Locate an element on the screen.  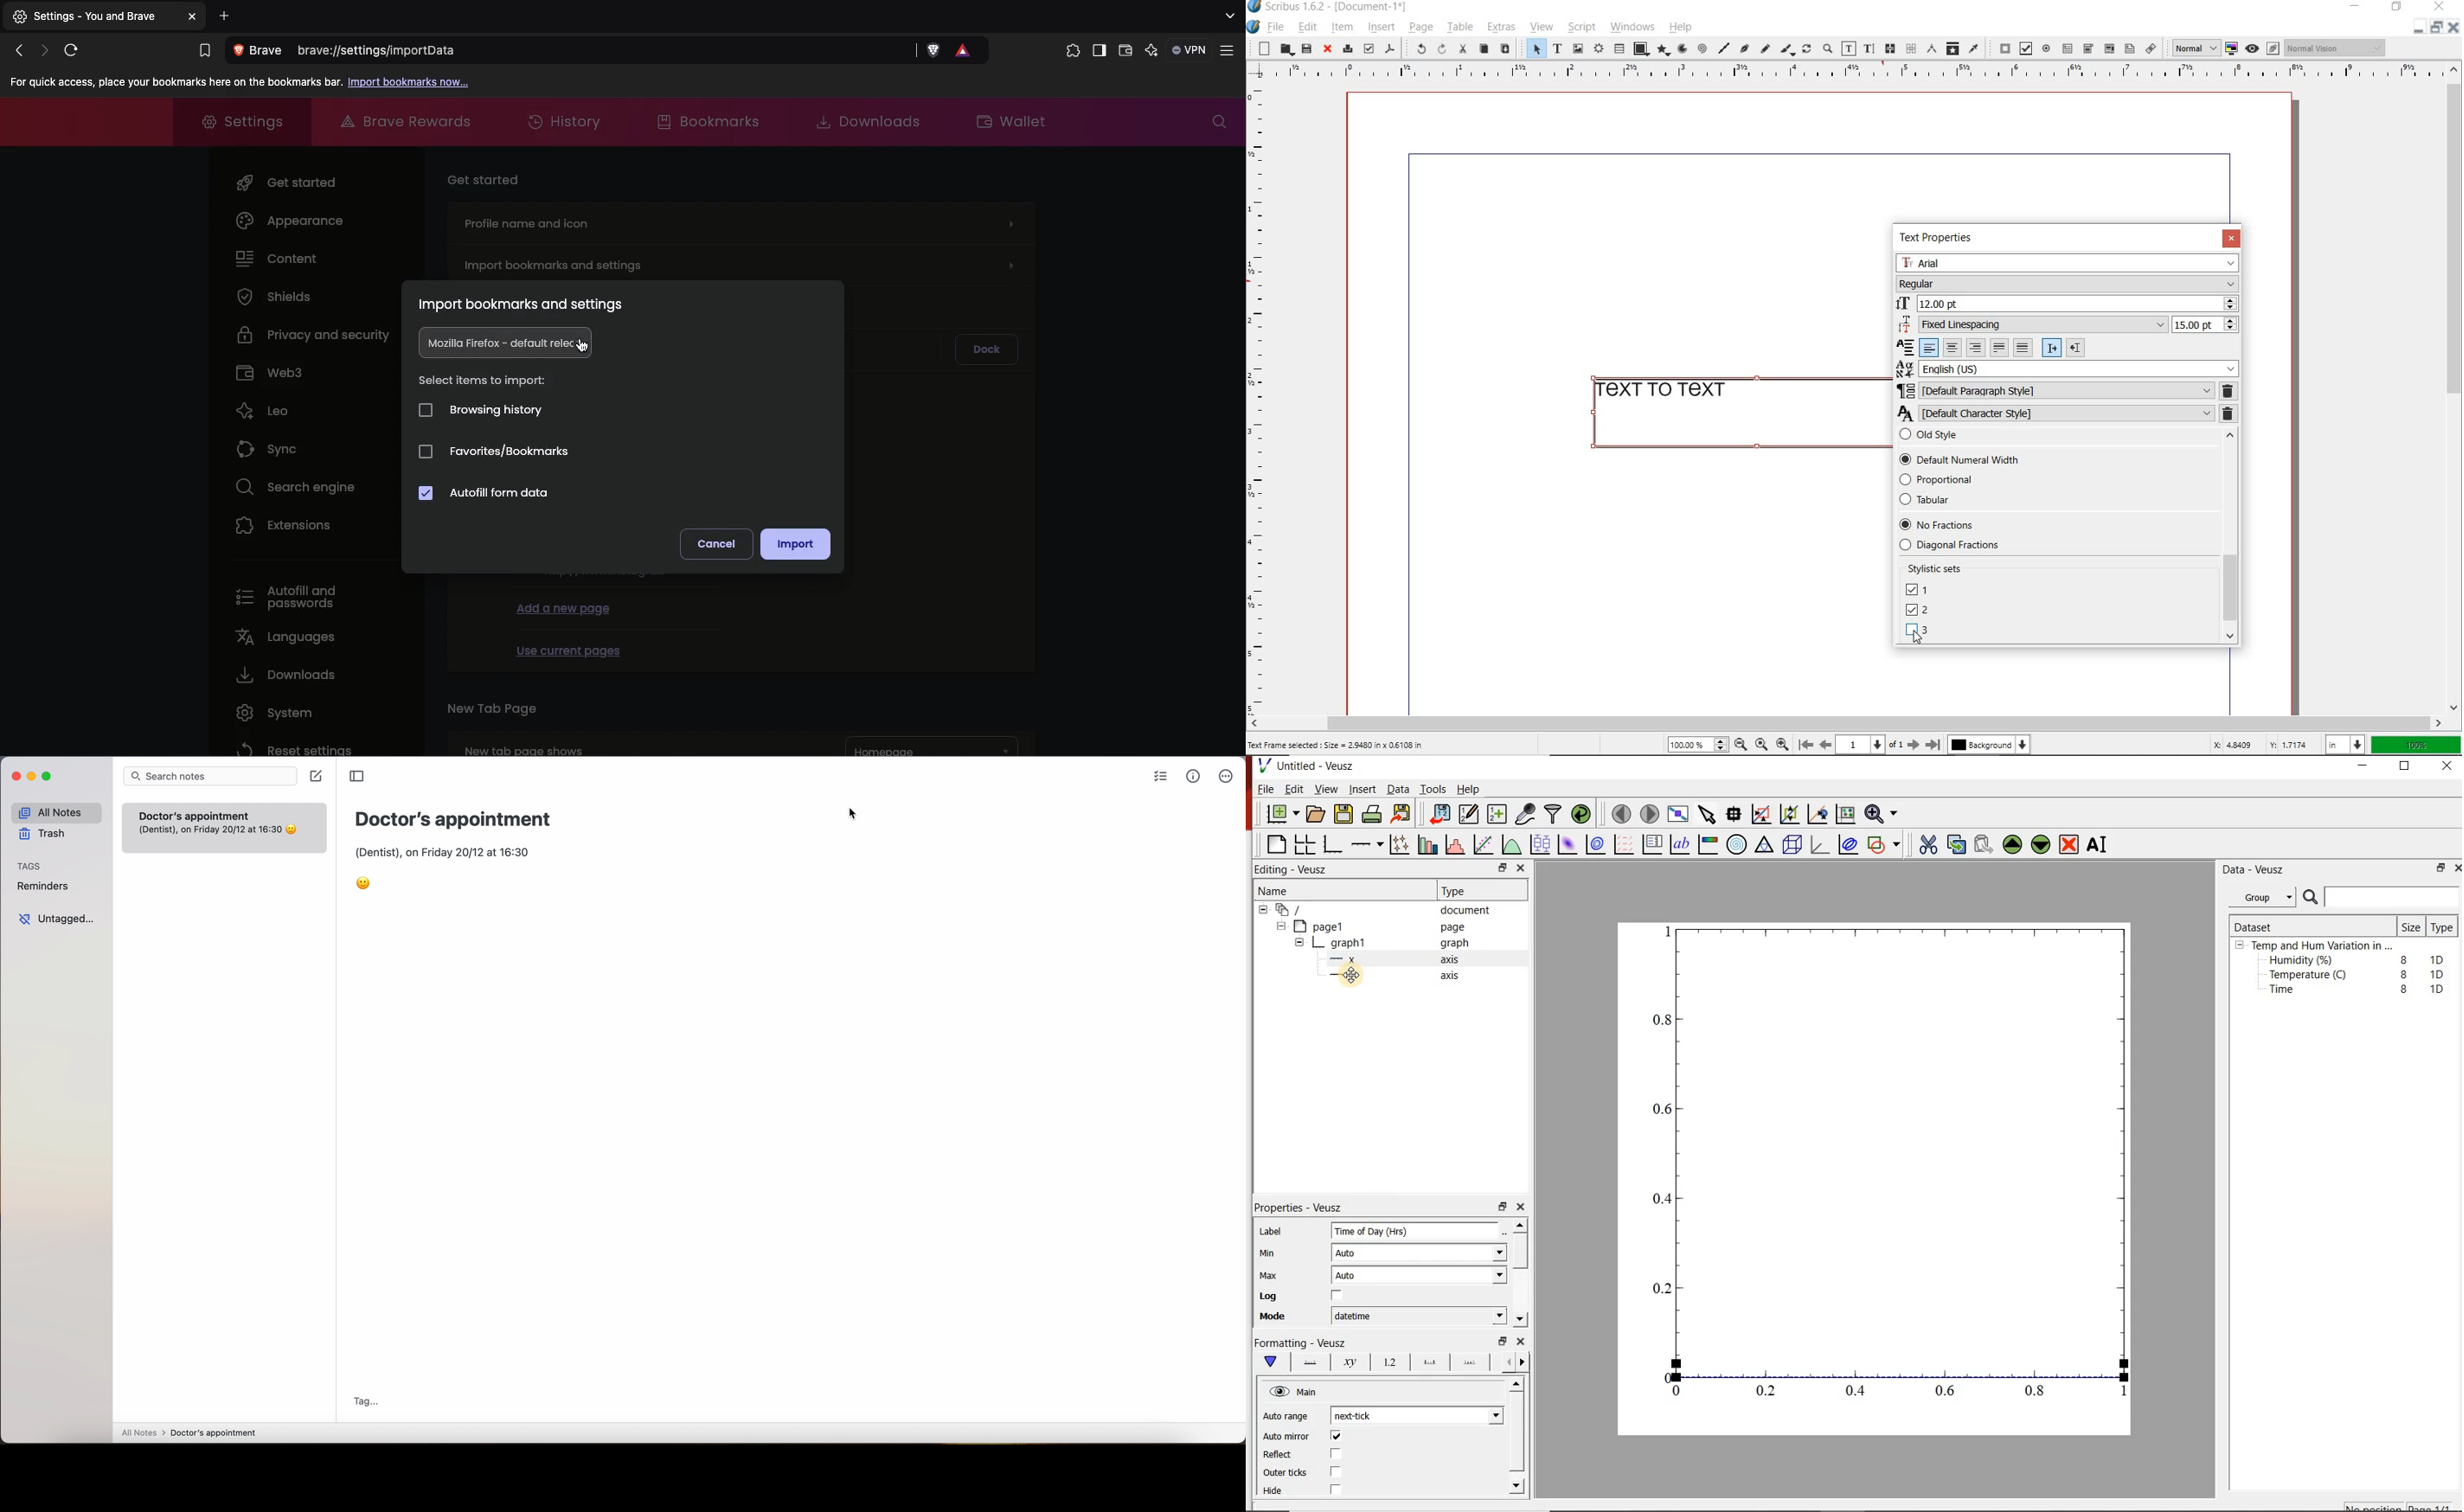
SCROLLBAR is located at coordinates (2231, 537).